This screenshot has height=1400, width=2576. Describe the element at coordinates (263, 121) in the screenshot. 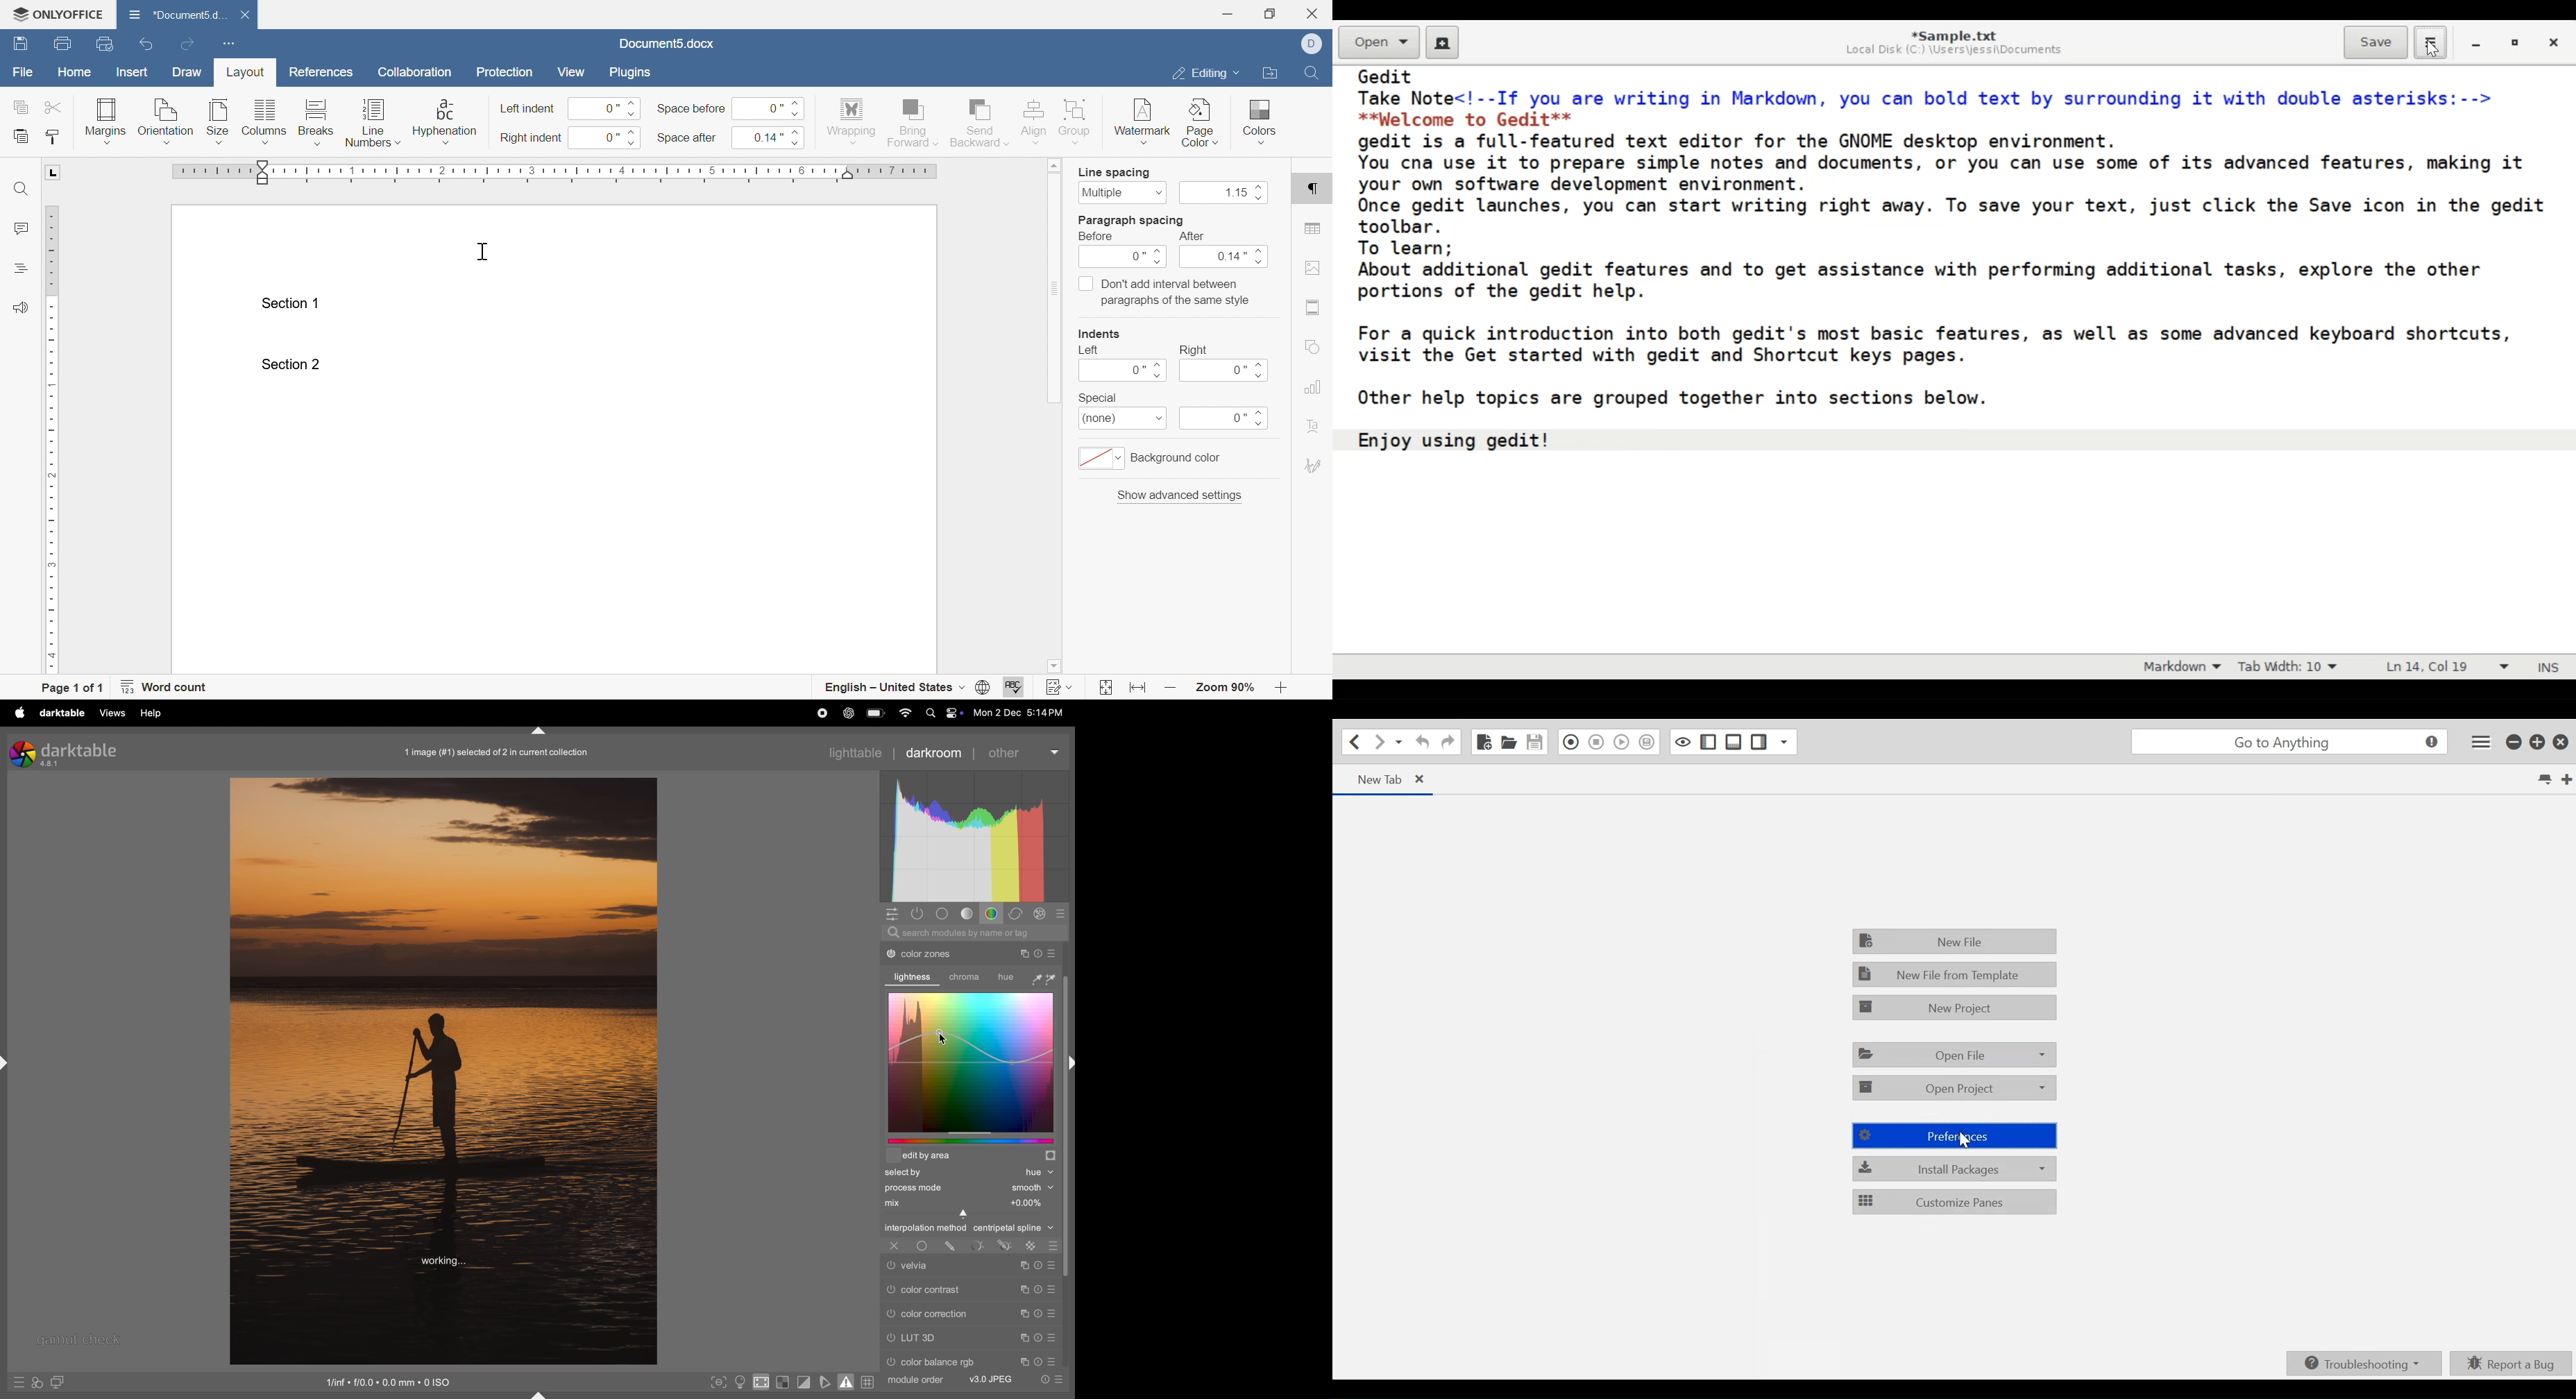

I see `columns` at that location.